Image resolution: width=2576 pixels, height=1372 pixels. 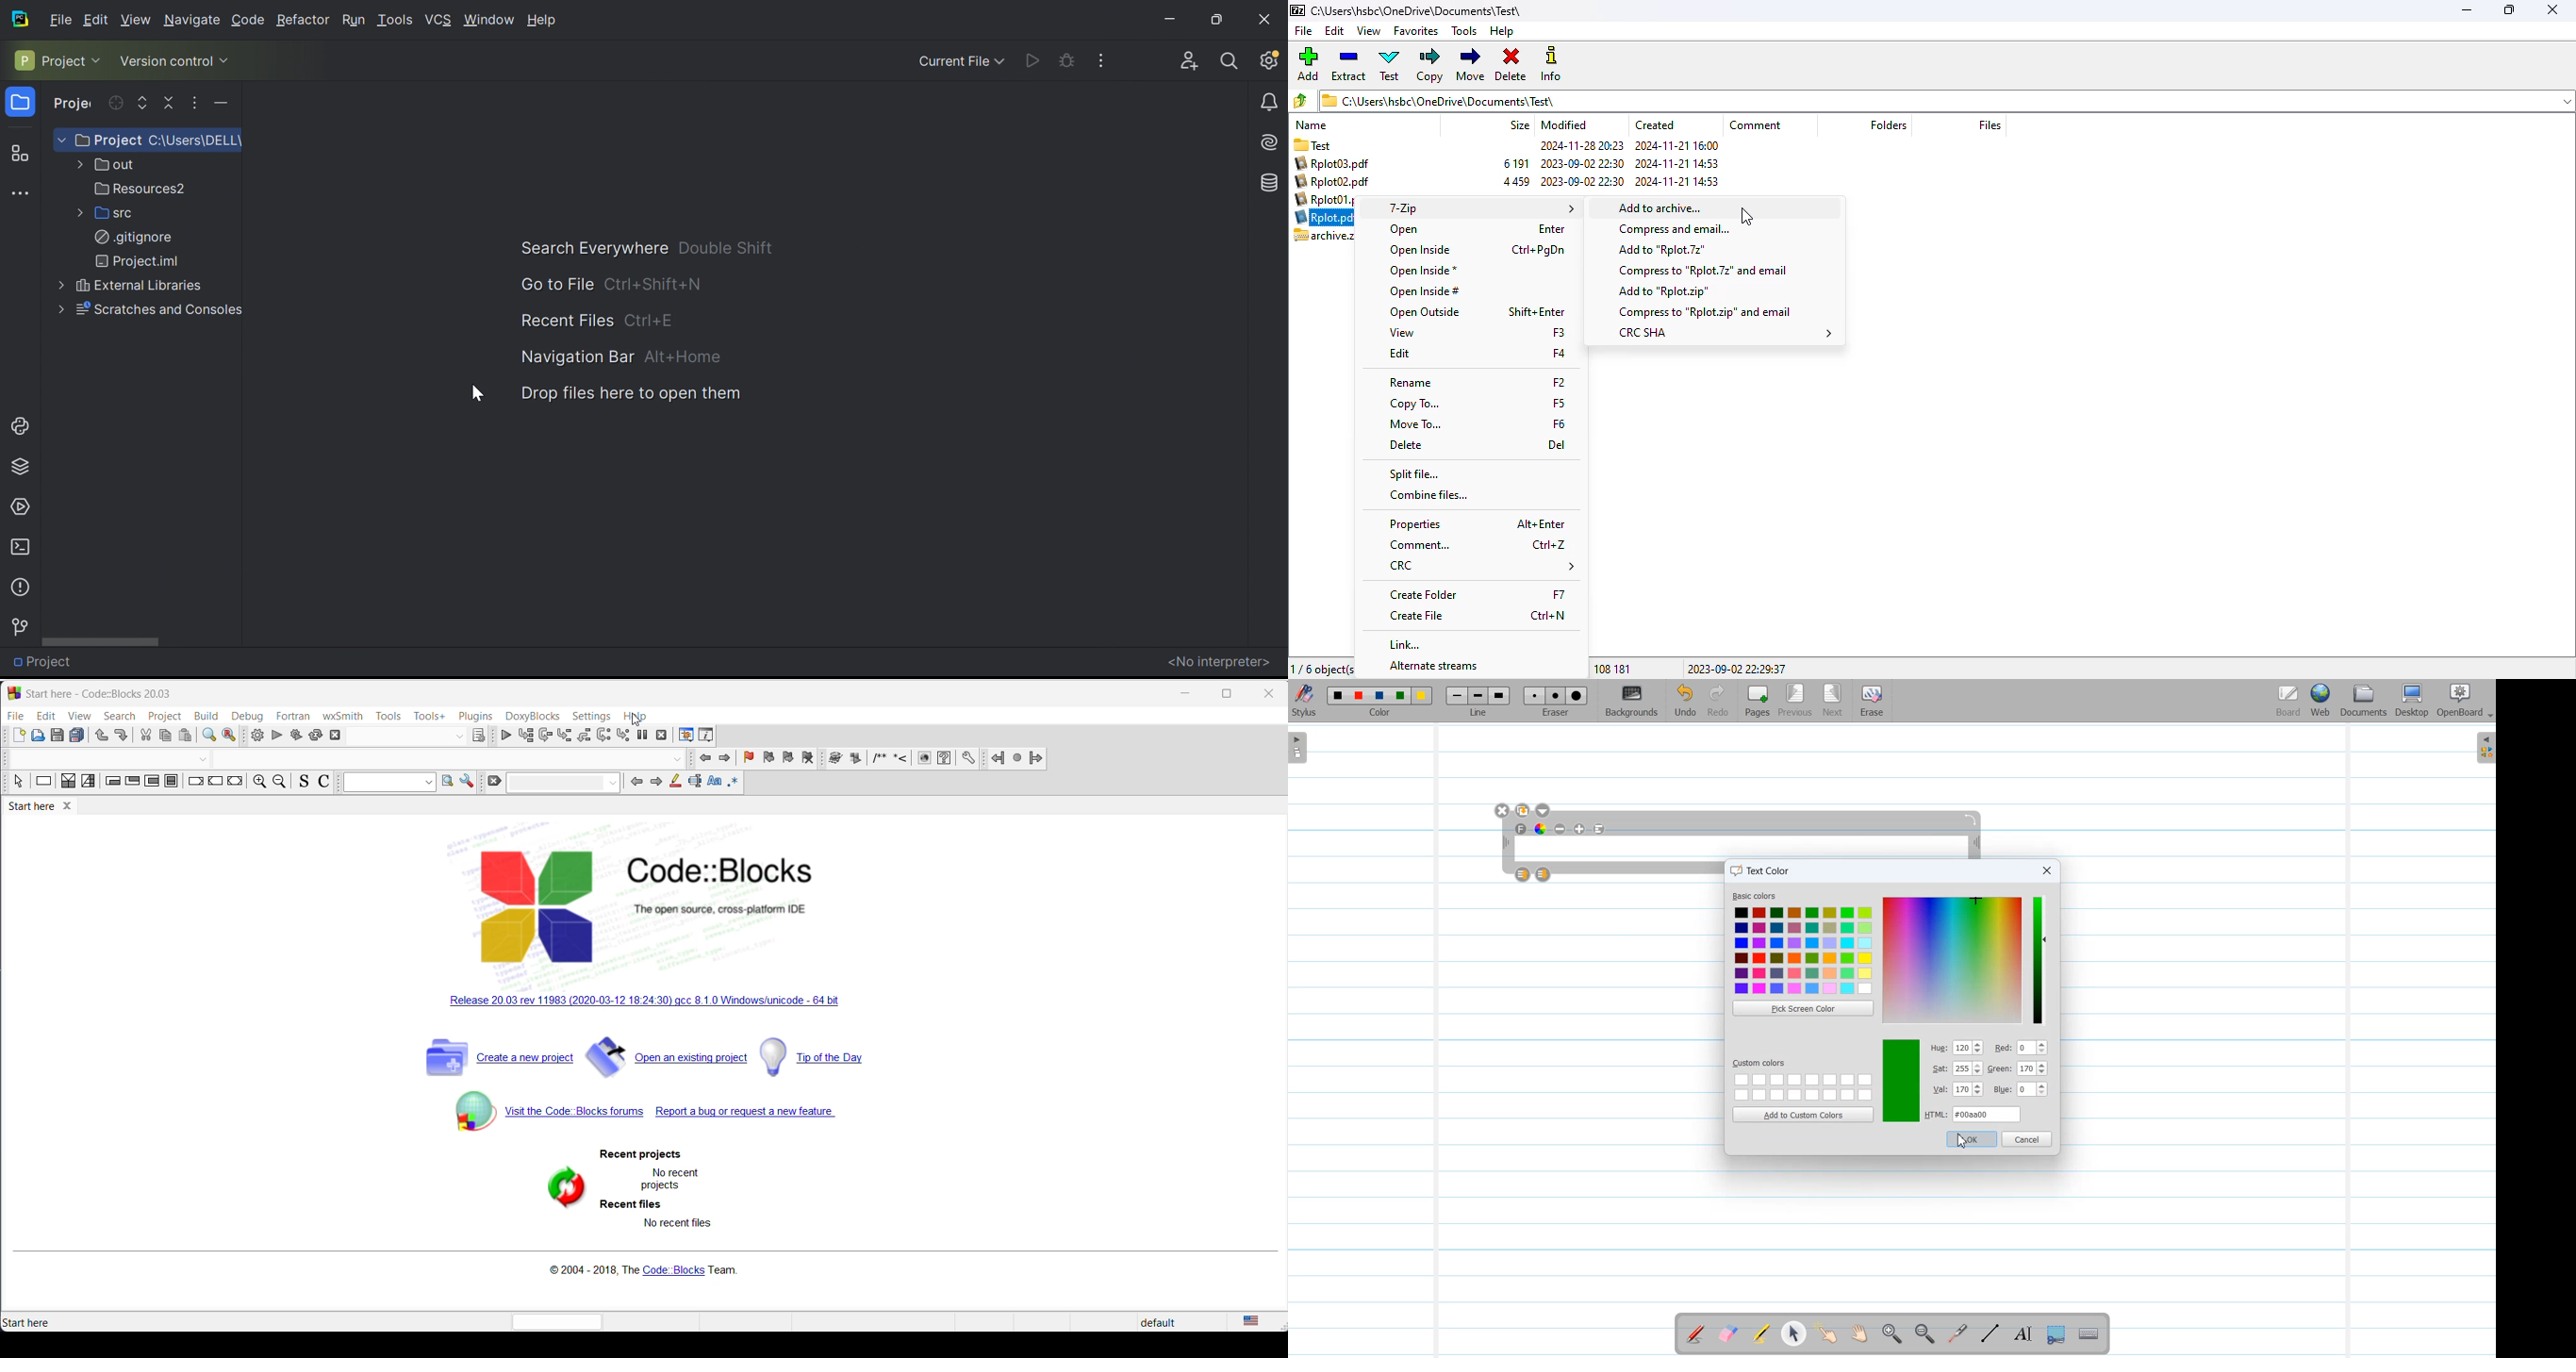 What do you see at coordinates (1763, 869) in the screenshot?
I see `text color` at bounding box center [1763, 869].